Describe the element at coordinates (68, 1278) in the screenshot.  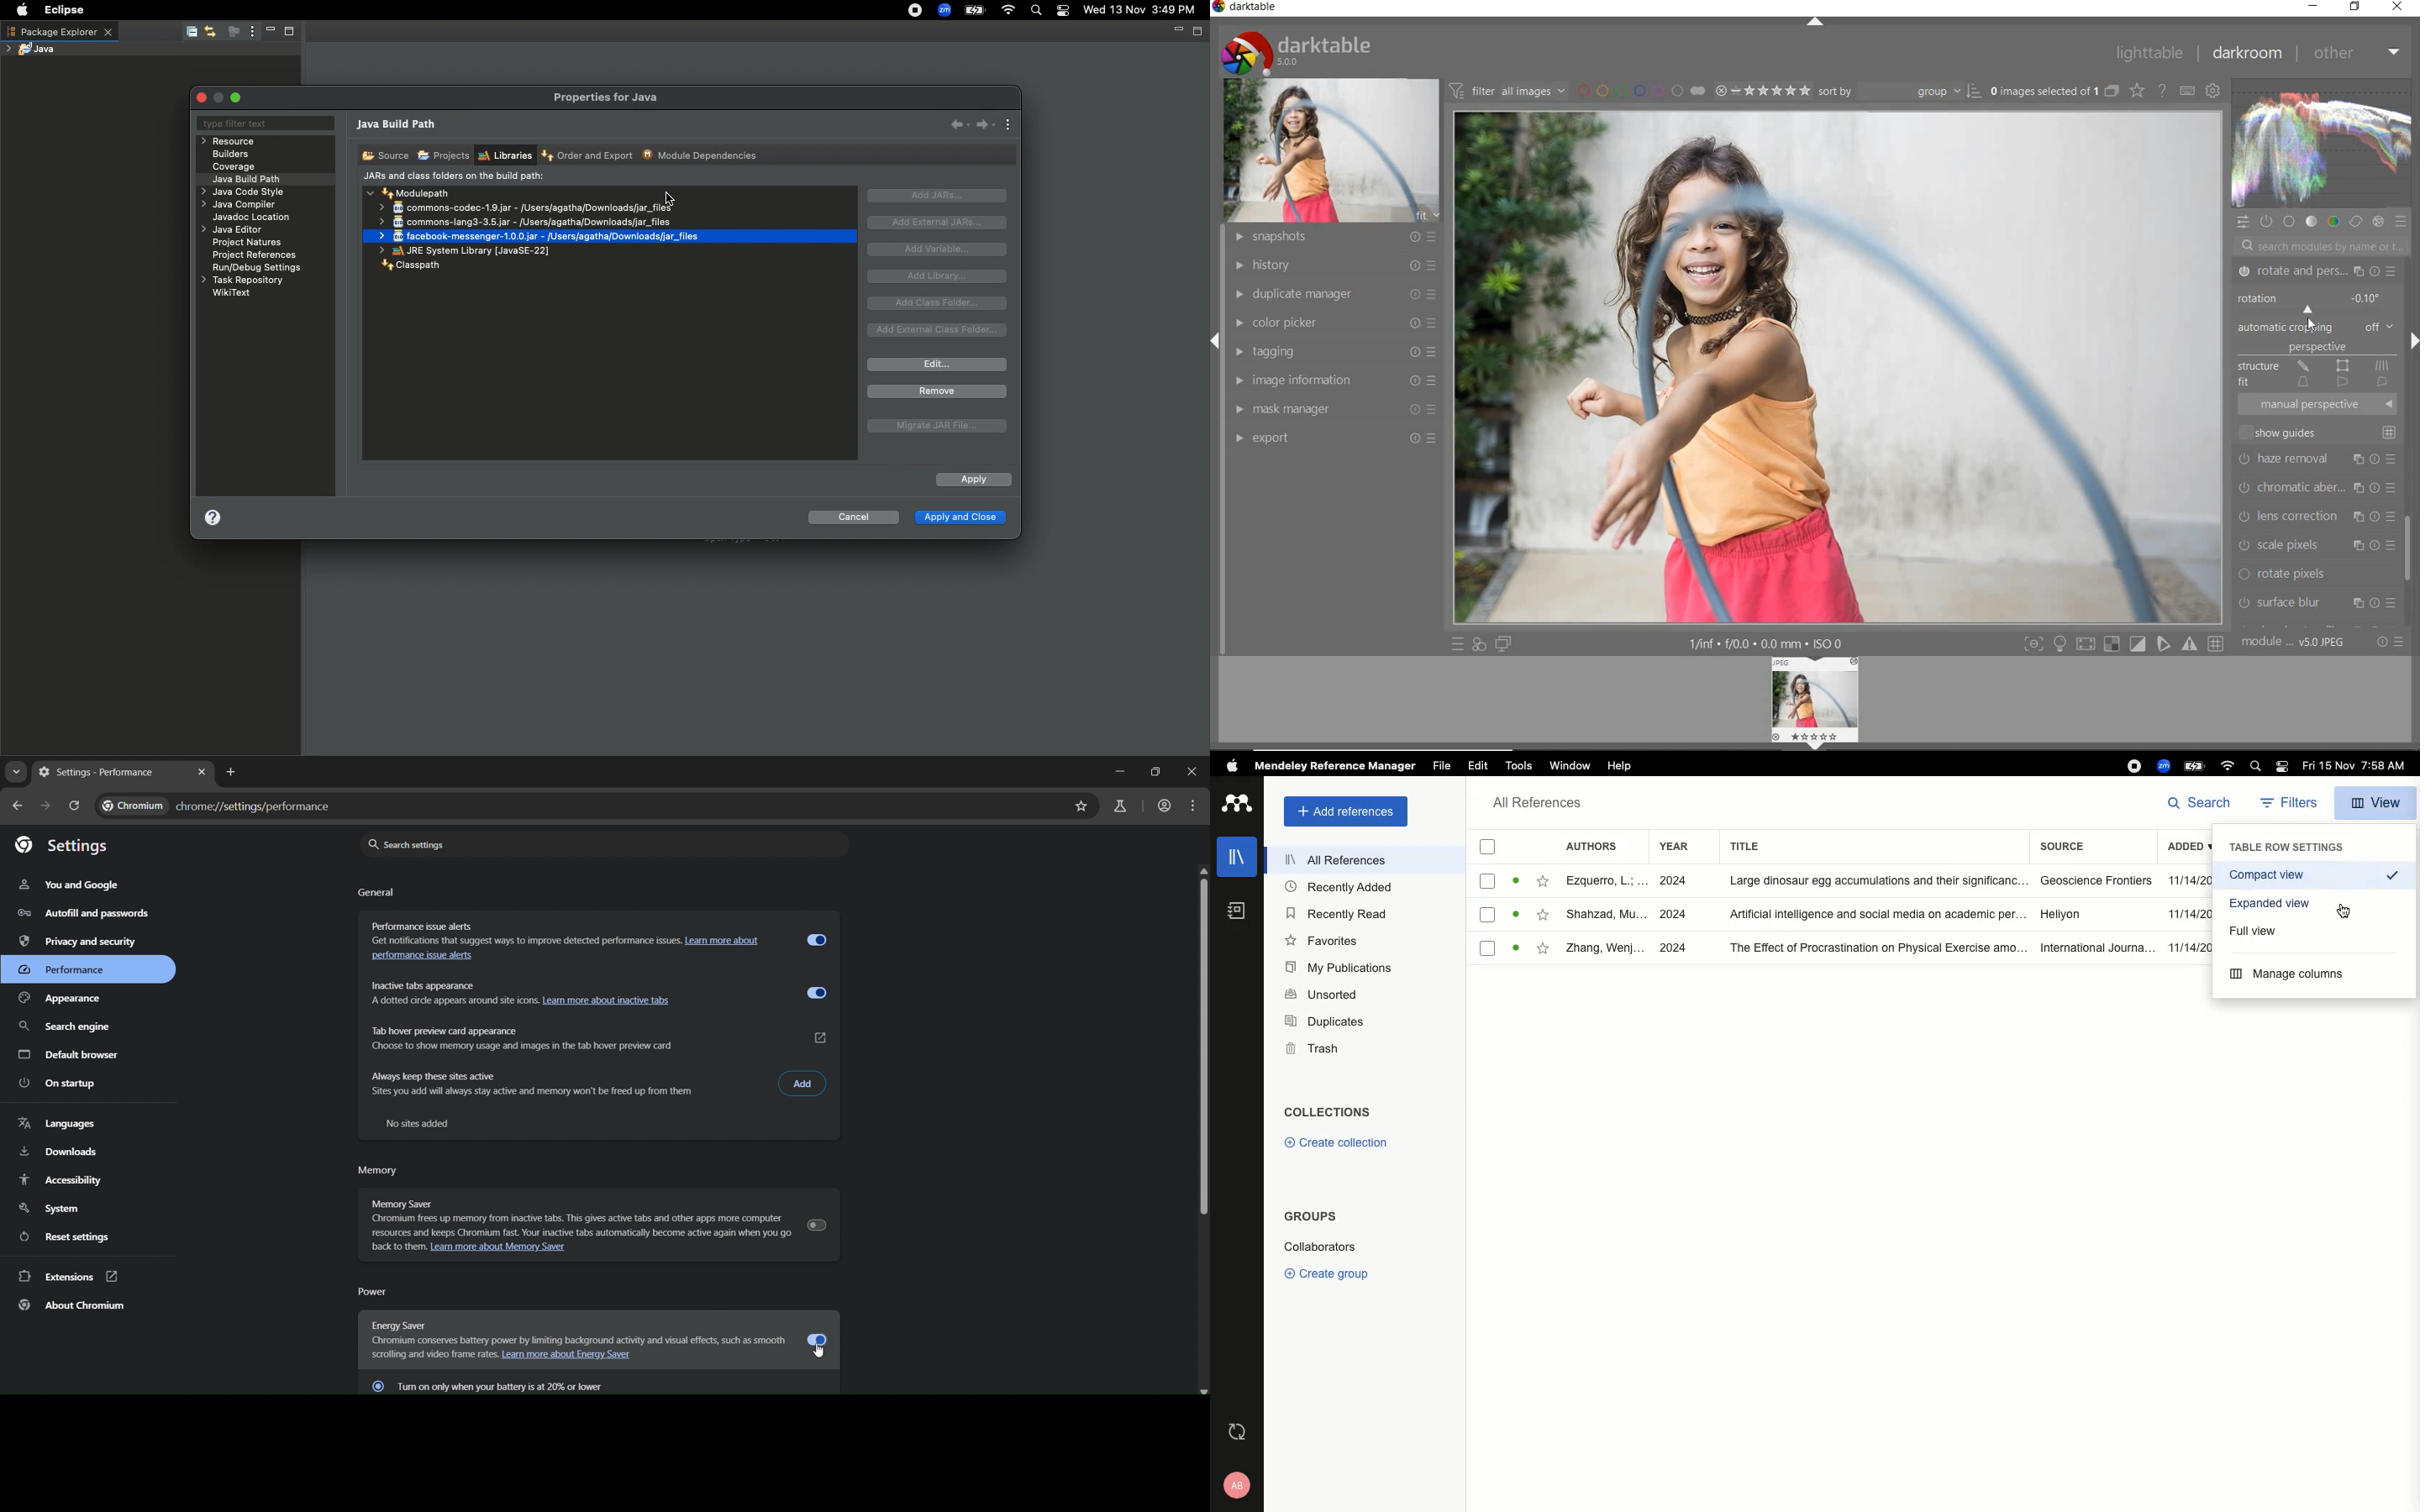
I see `extensions` at that location.